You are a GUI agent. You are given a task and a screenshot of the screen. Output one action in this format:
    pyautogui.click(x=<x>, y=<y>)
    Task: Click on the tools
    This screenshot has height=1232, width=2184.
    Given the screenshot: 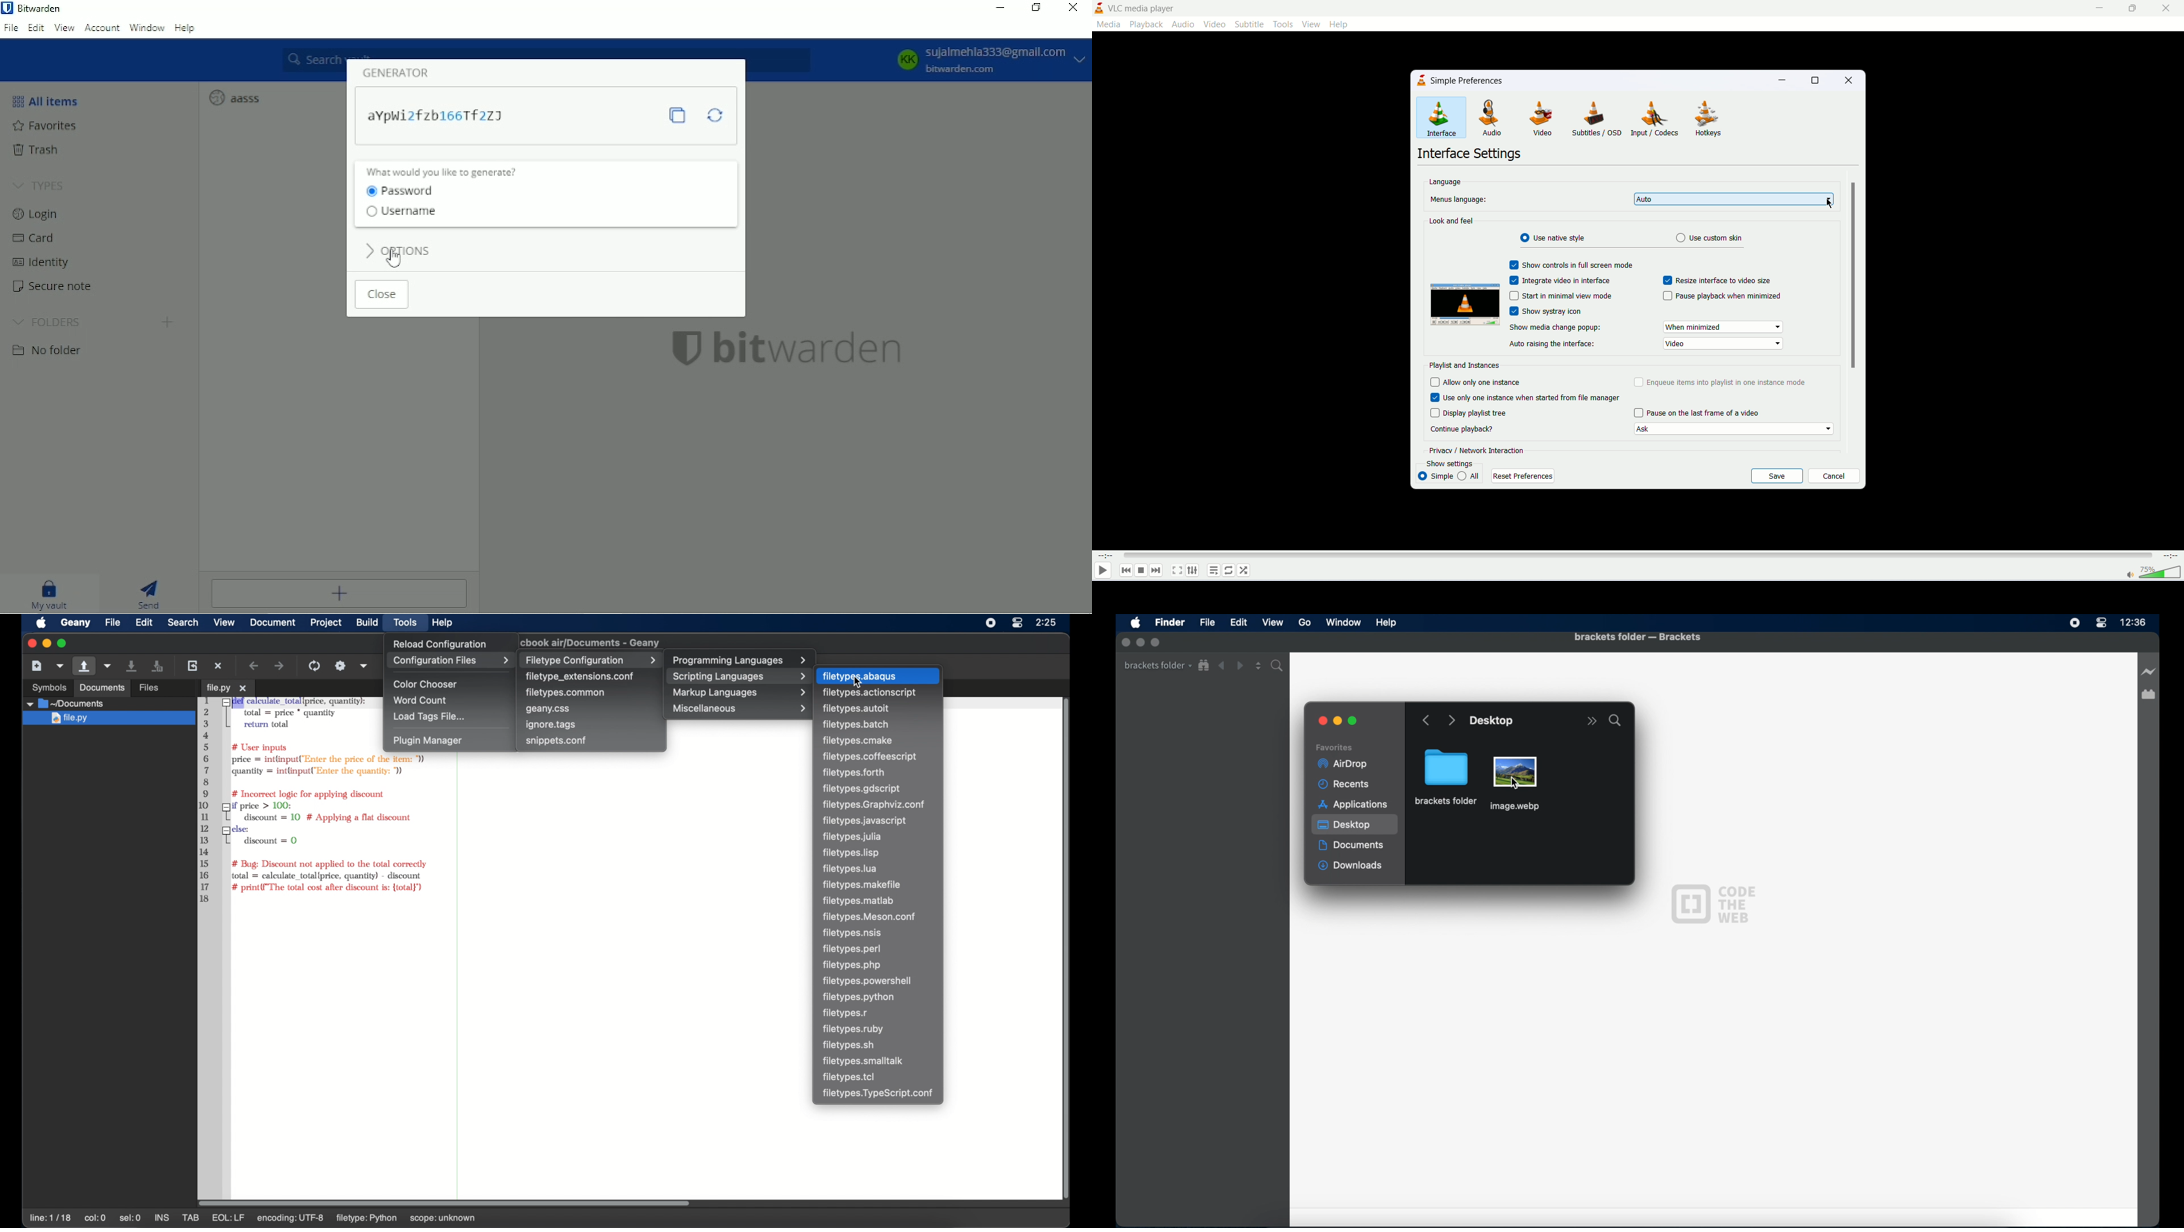 What is the action you would take?
    pyautogui.click(x=1285, y=24)
    